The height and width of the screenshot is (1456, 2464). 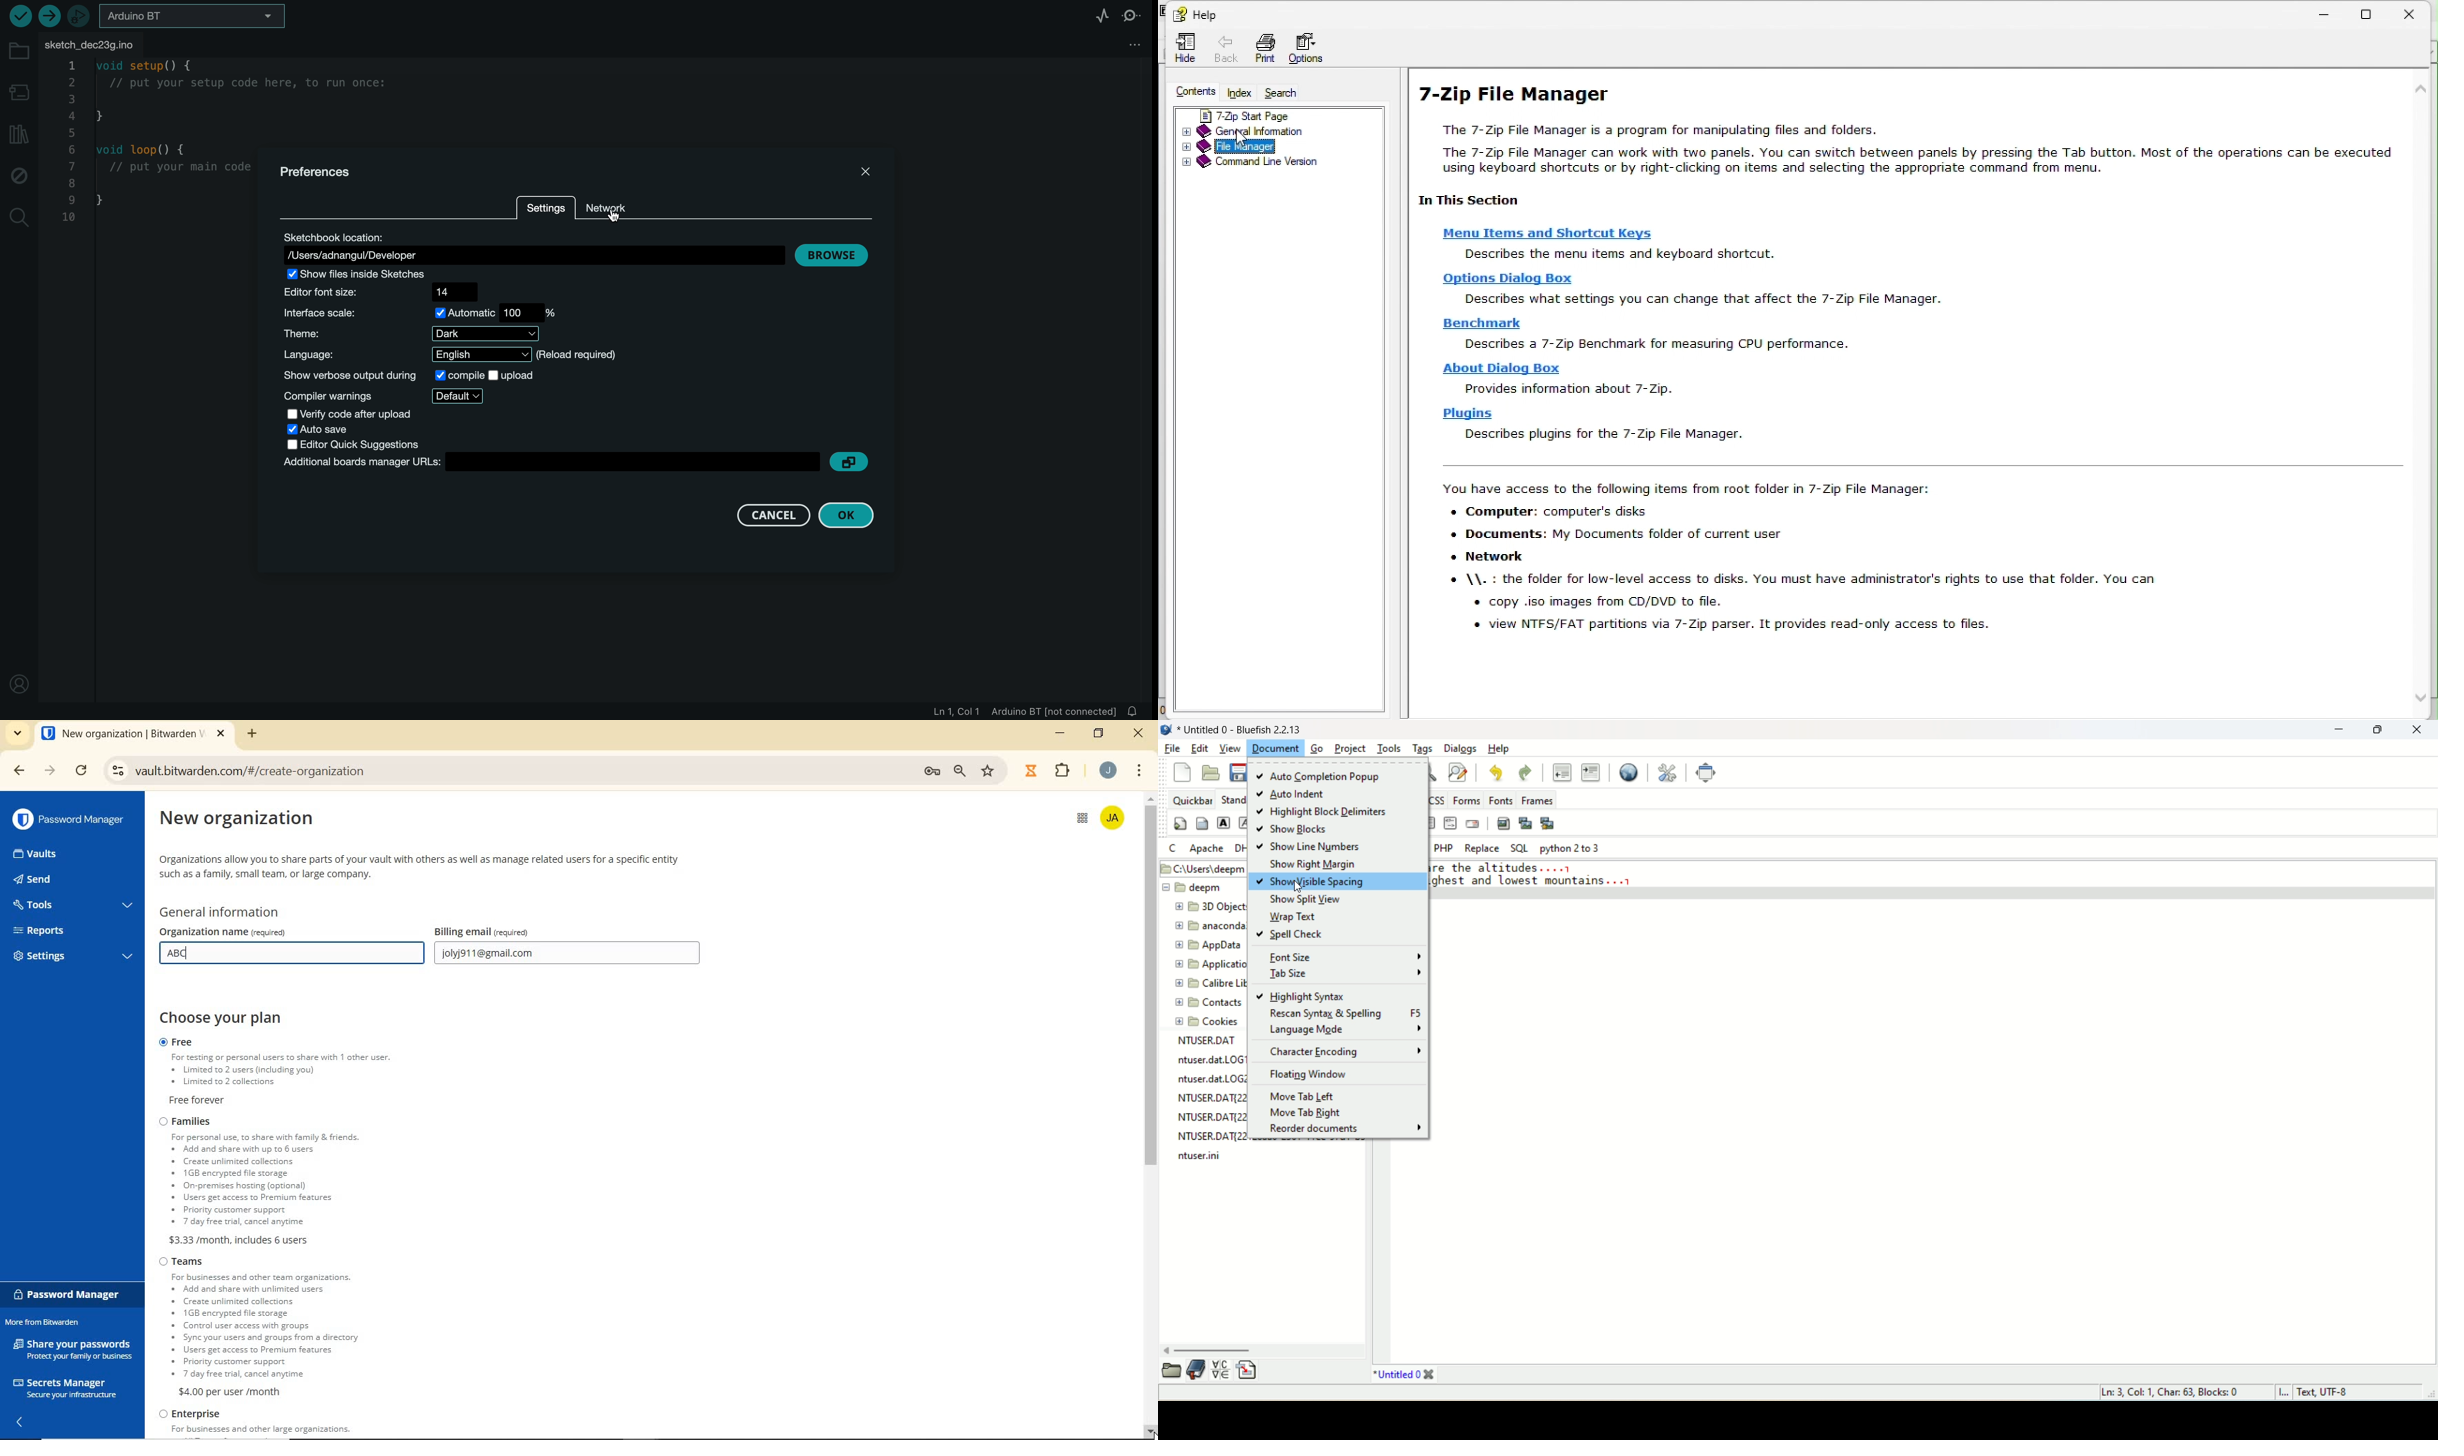 What do you see at coordinates (327, 171) in the screenshot?
I see `preferences` at bounding box center [327, 171].